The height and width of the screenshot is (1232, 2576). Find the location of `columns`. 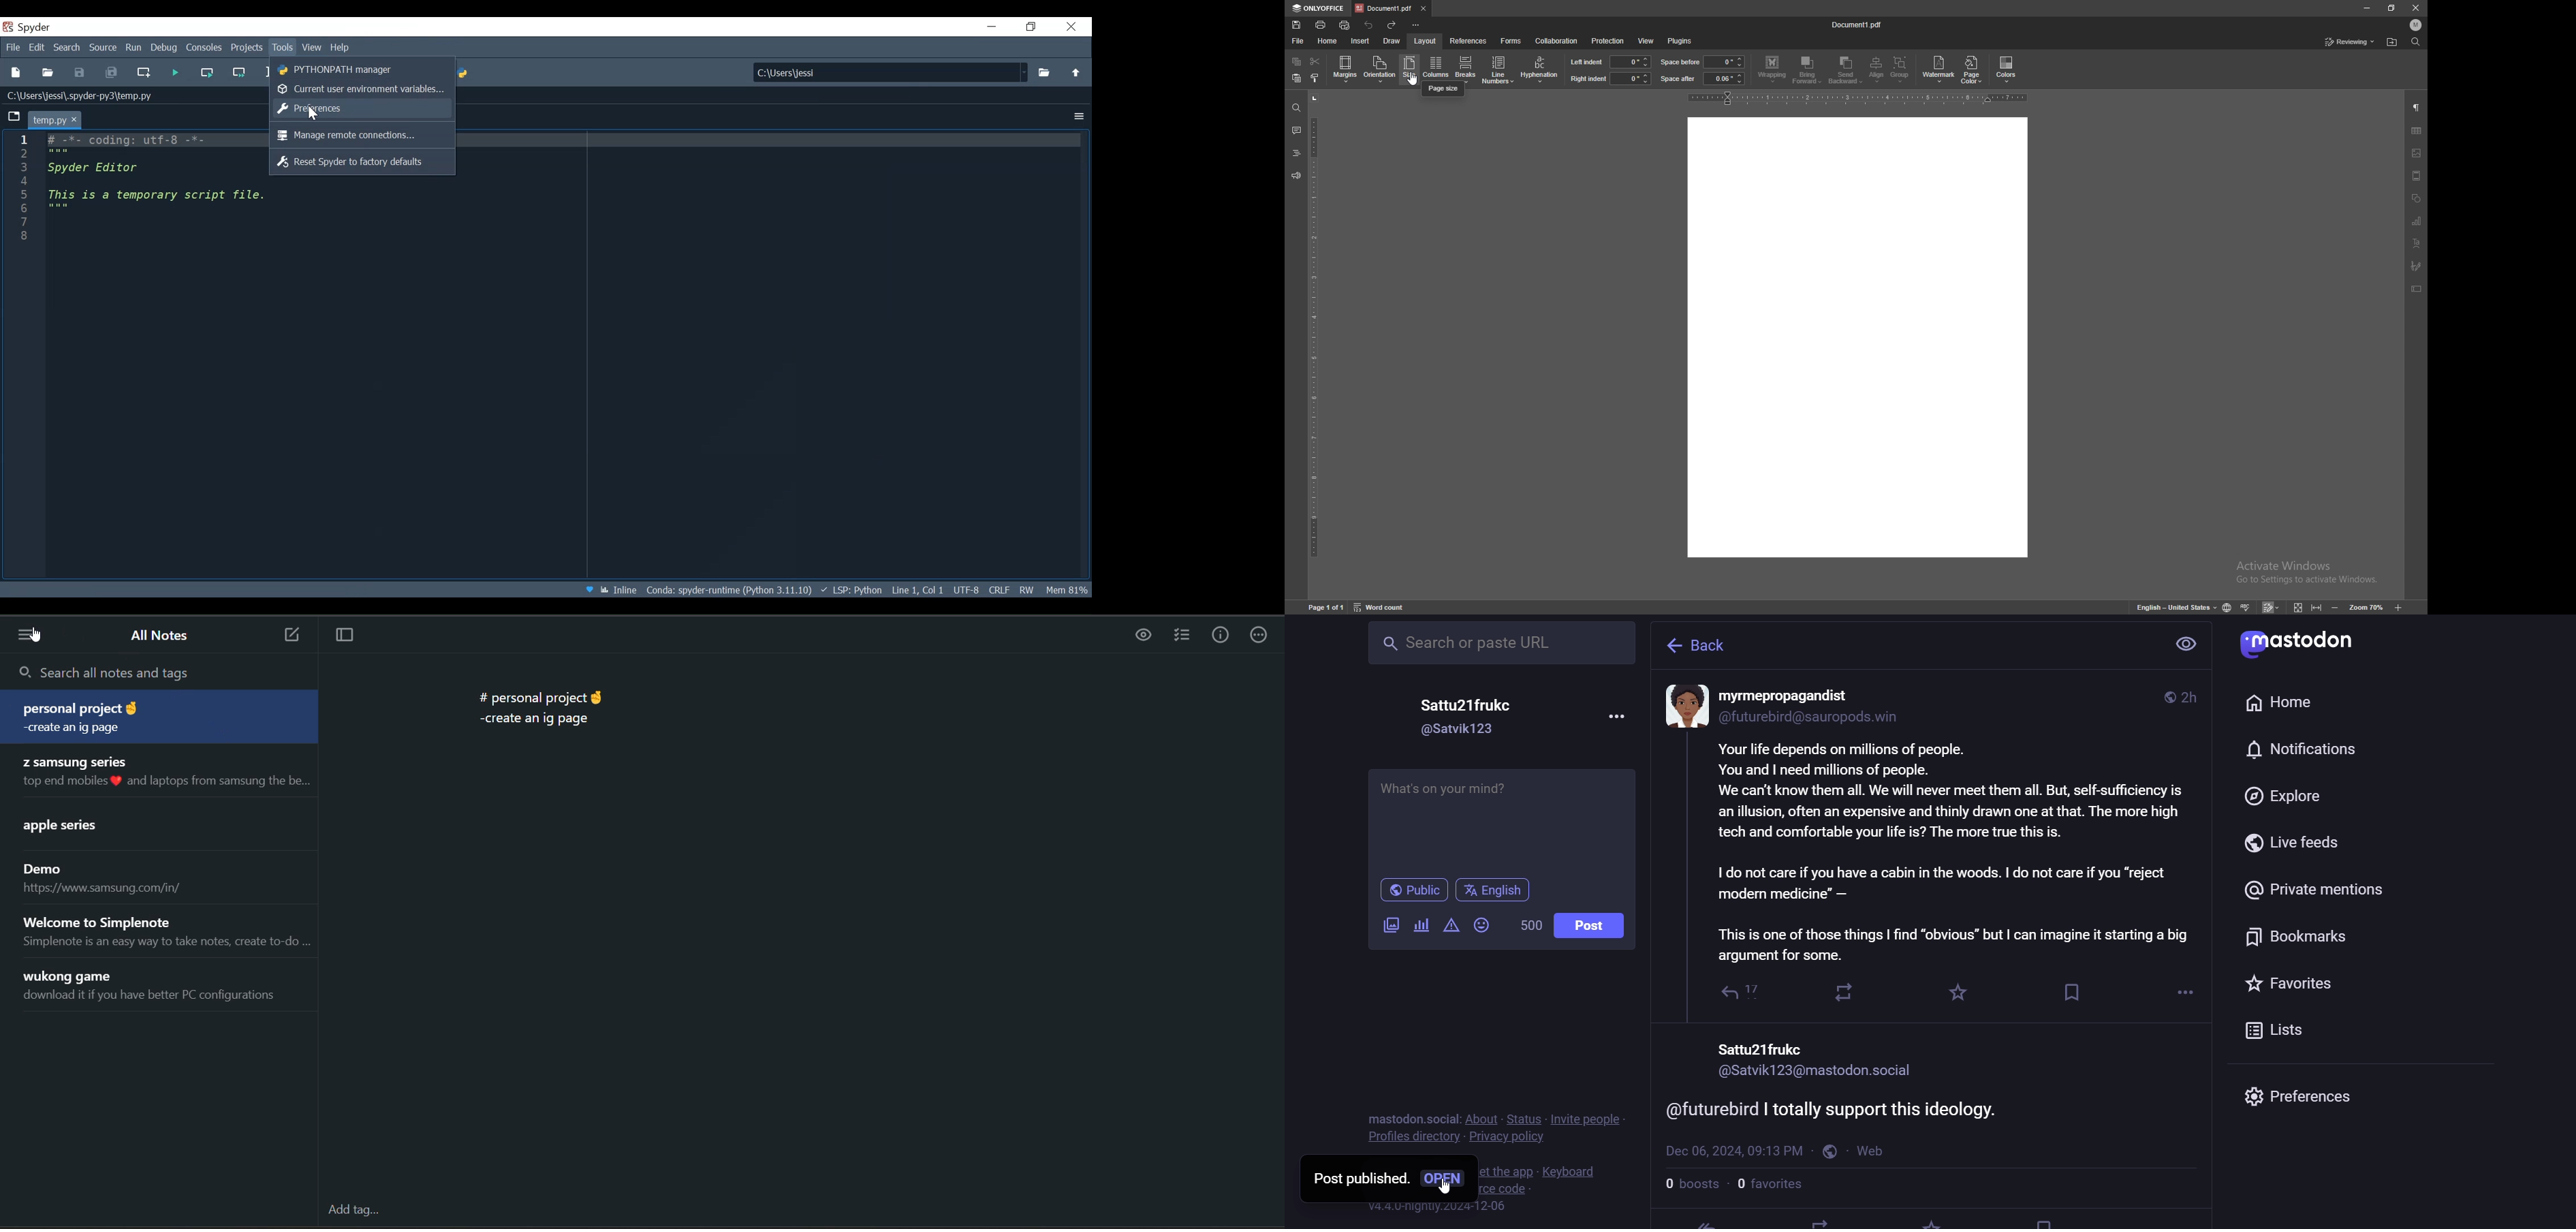

columns is located at coordinates (1436, 70).